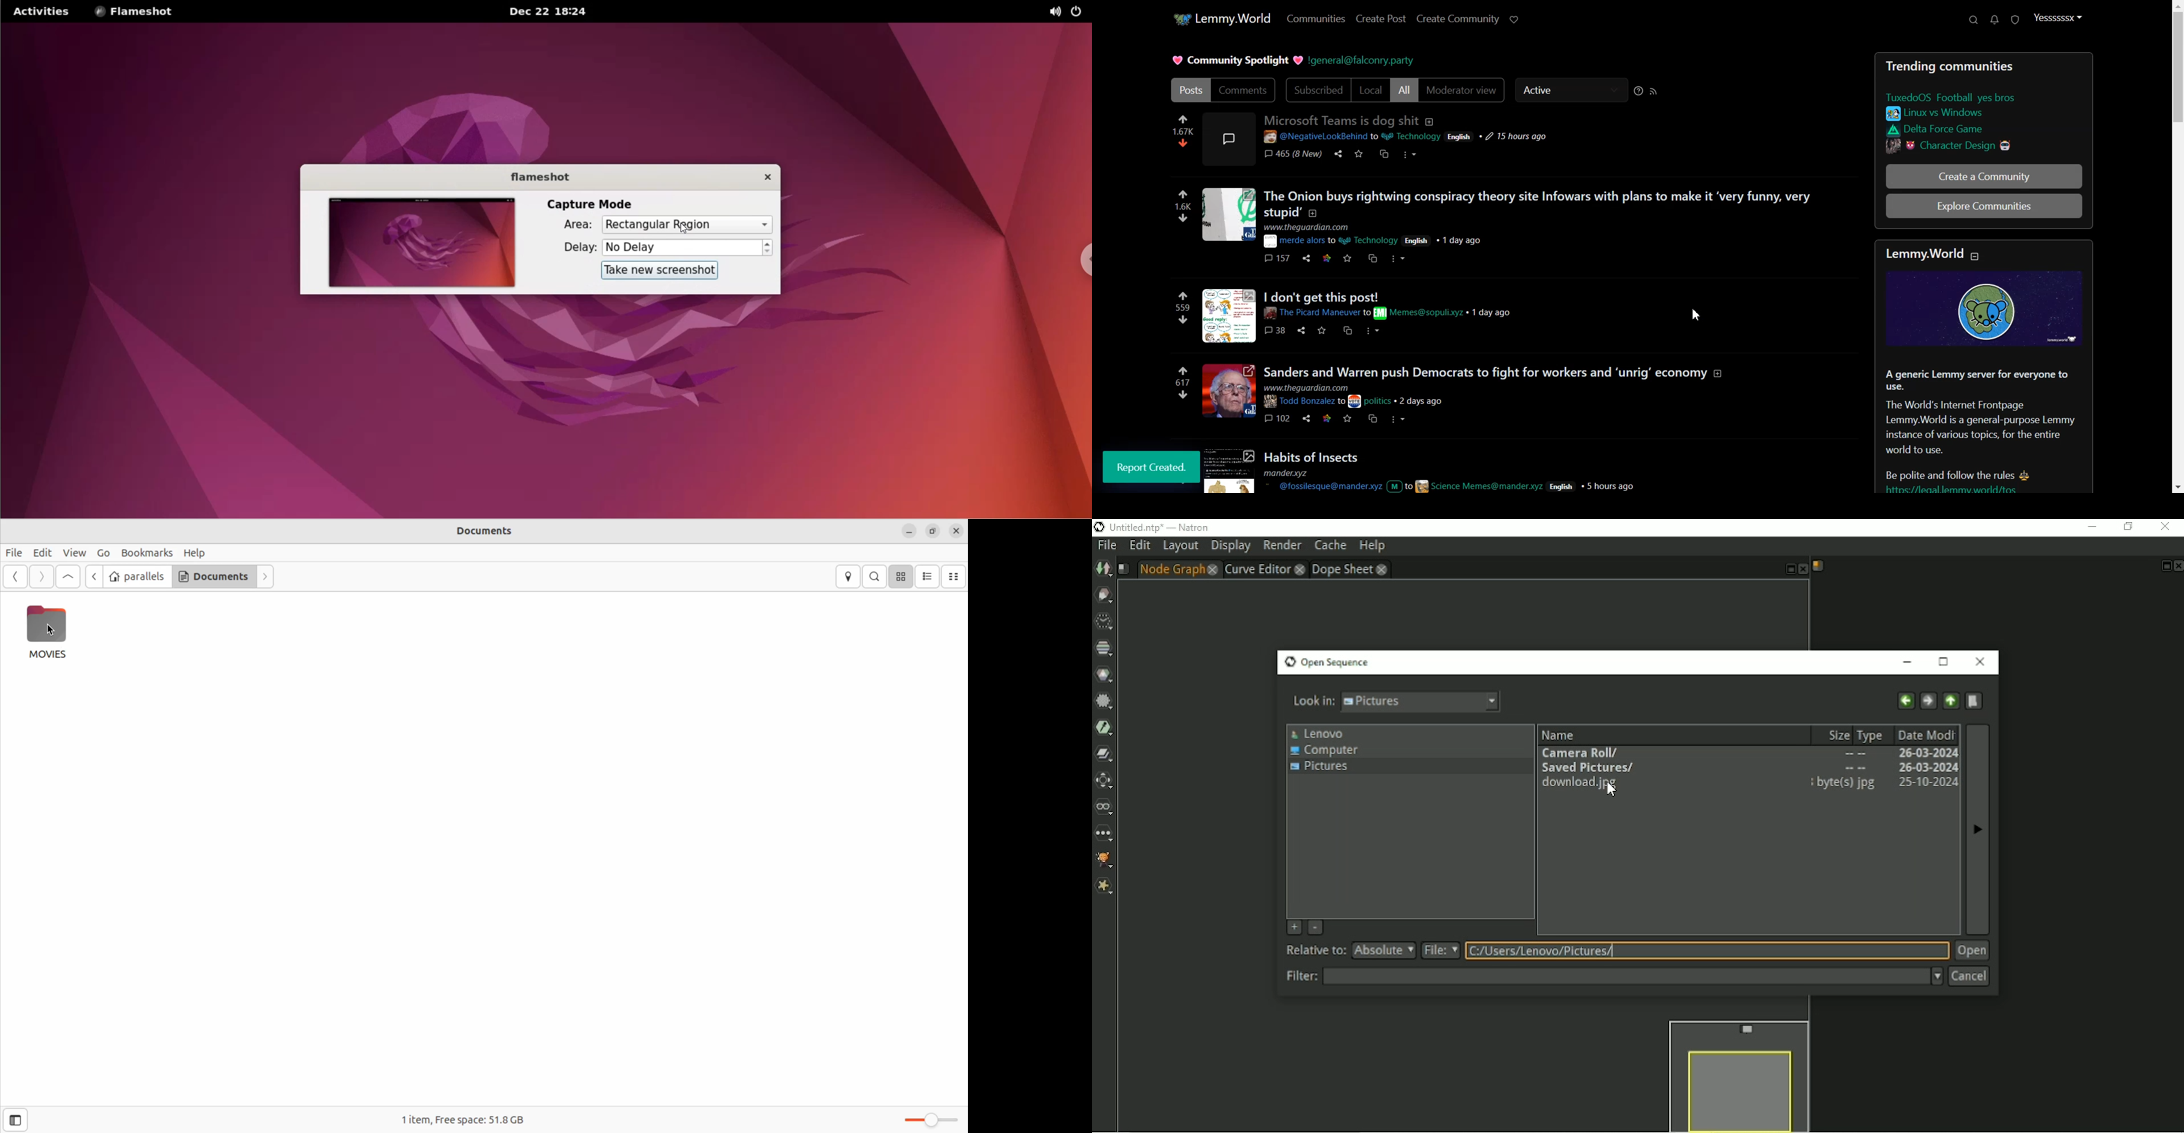  I want to click on Posts, so click(1190, 90).